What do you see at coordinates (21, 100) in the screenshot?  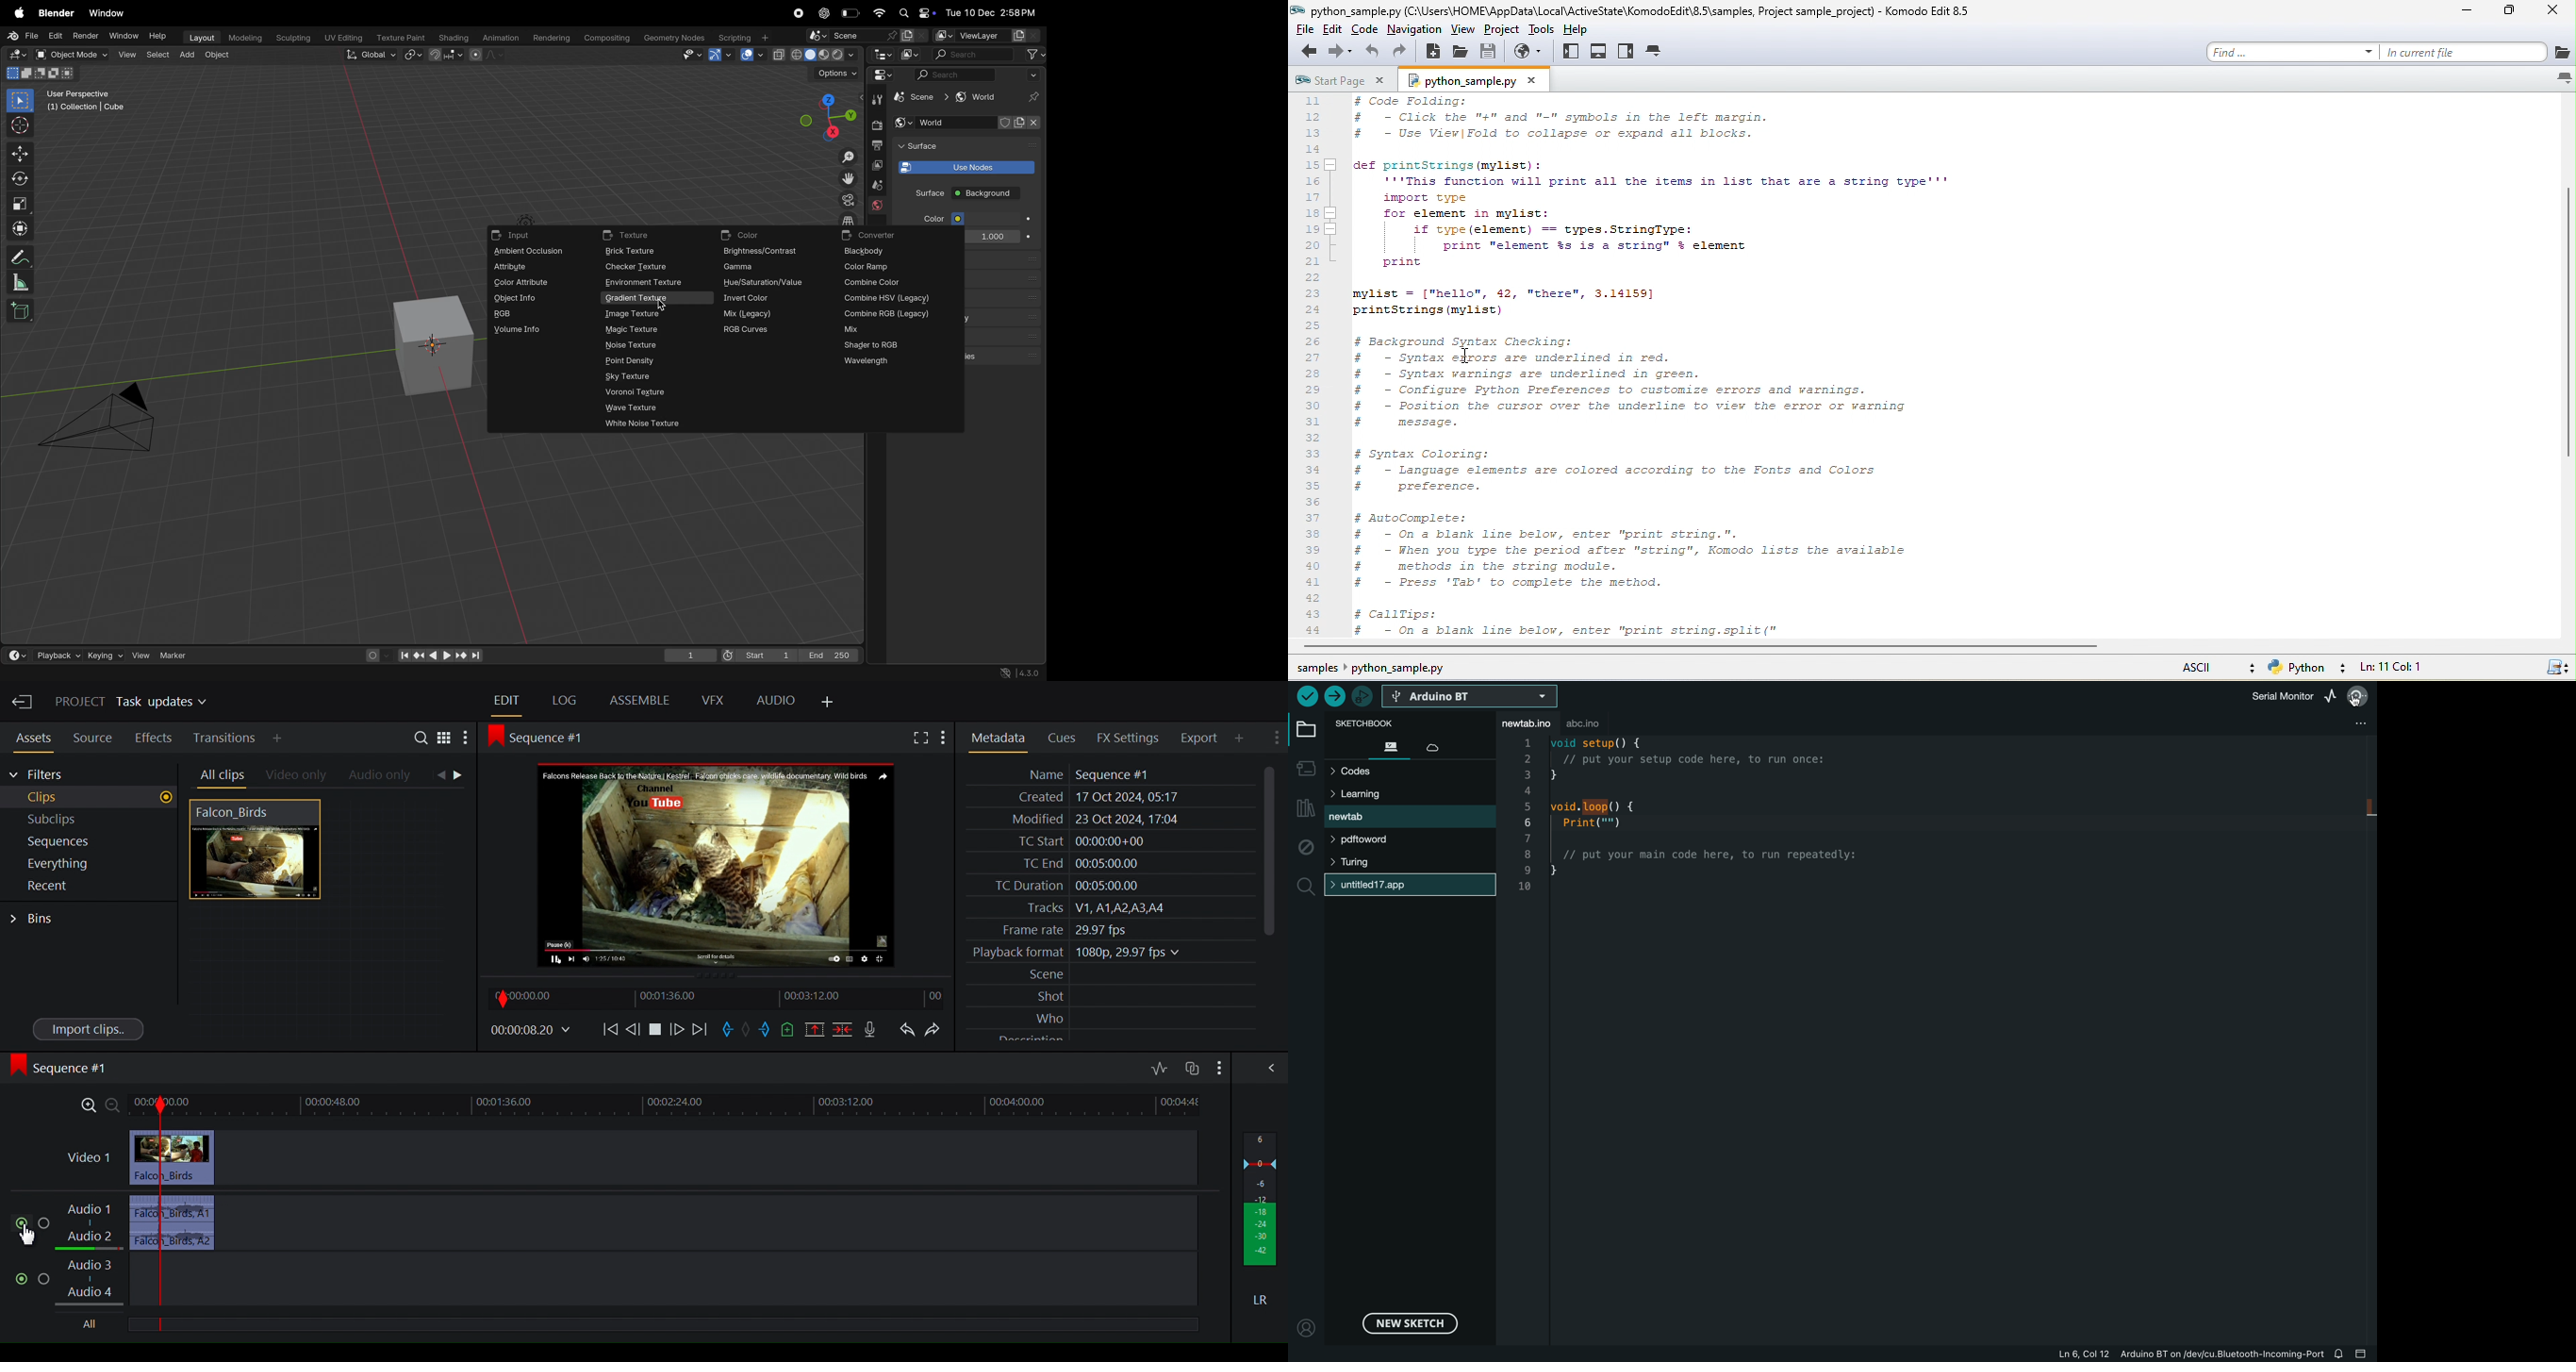 I see `selective` at bounding box center [21, 100].